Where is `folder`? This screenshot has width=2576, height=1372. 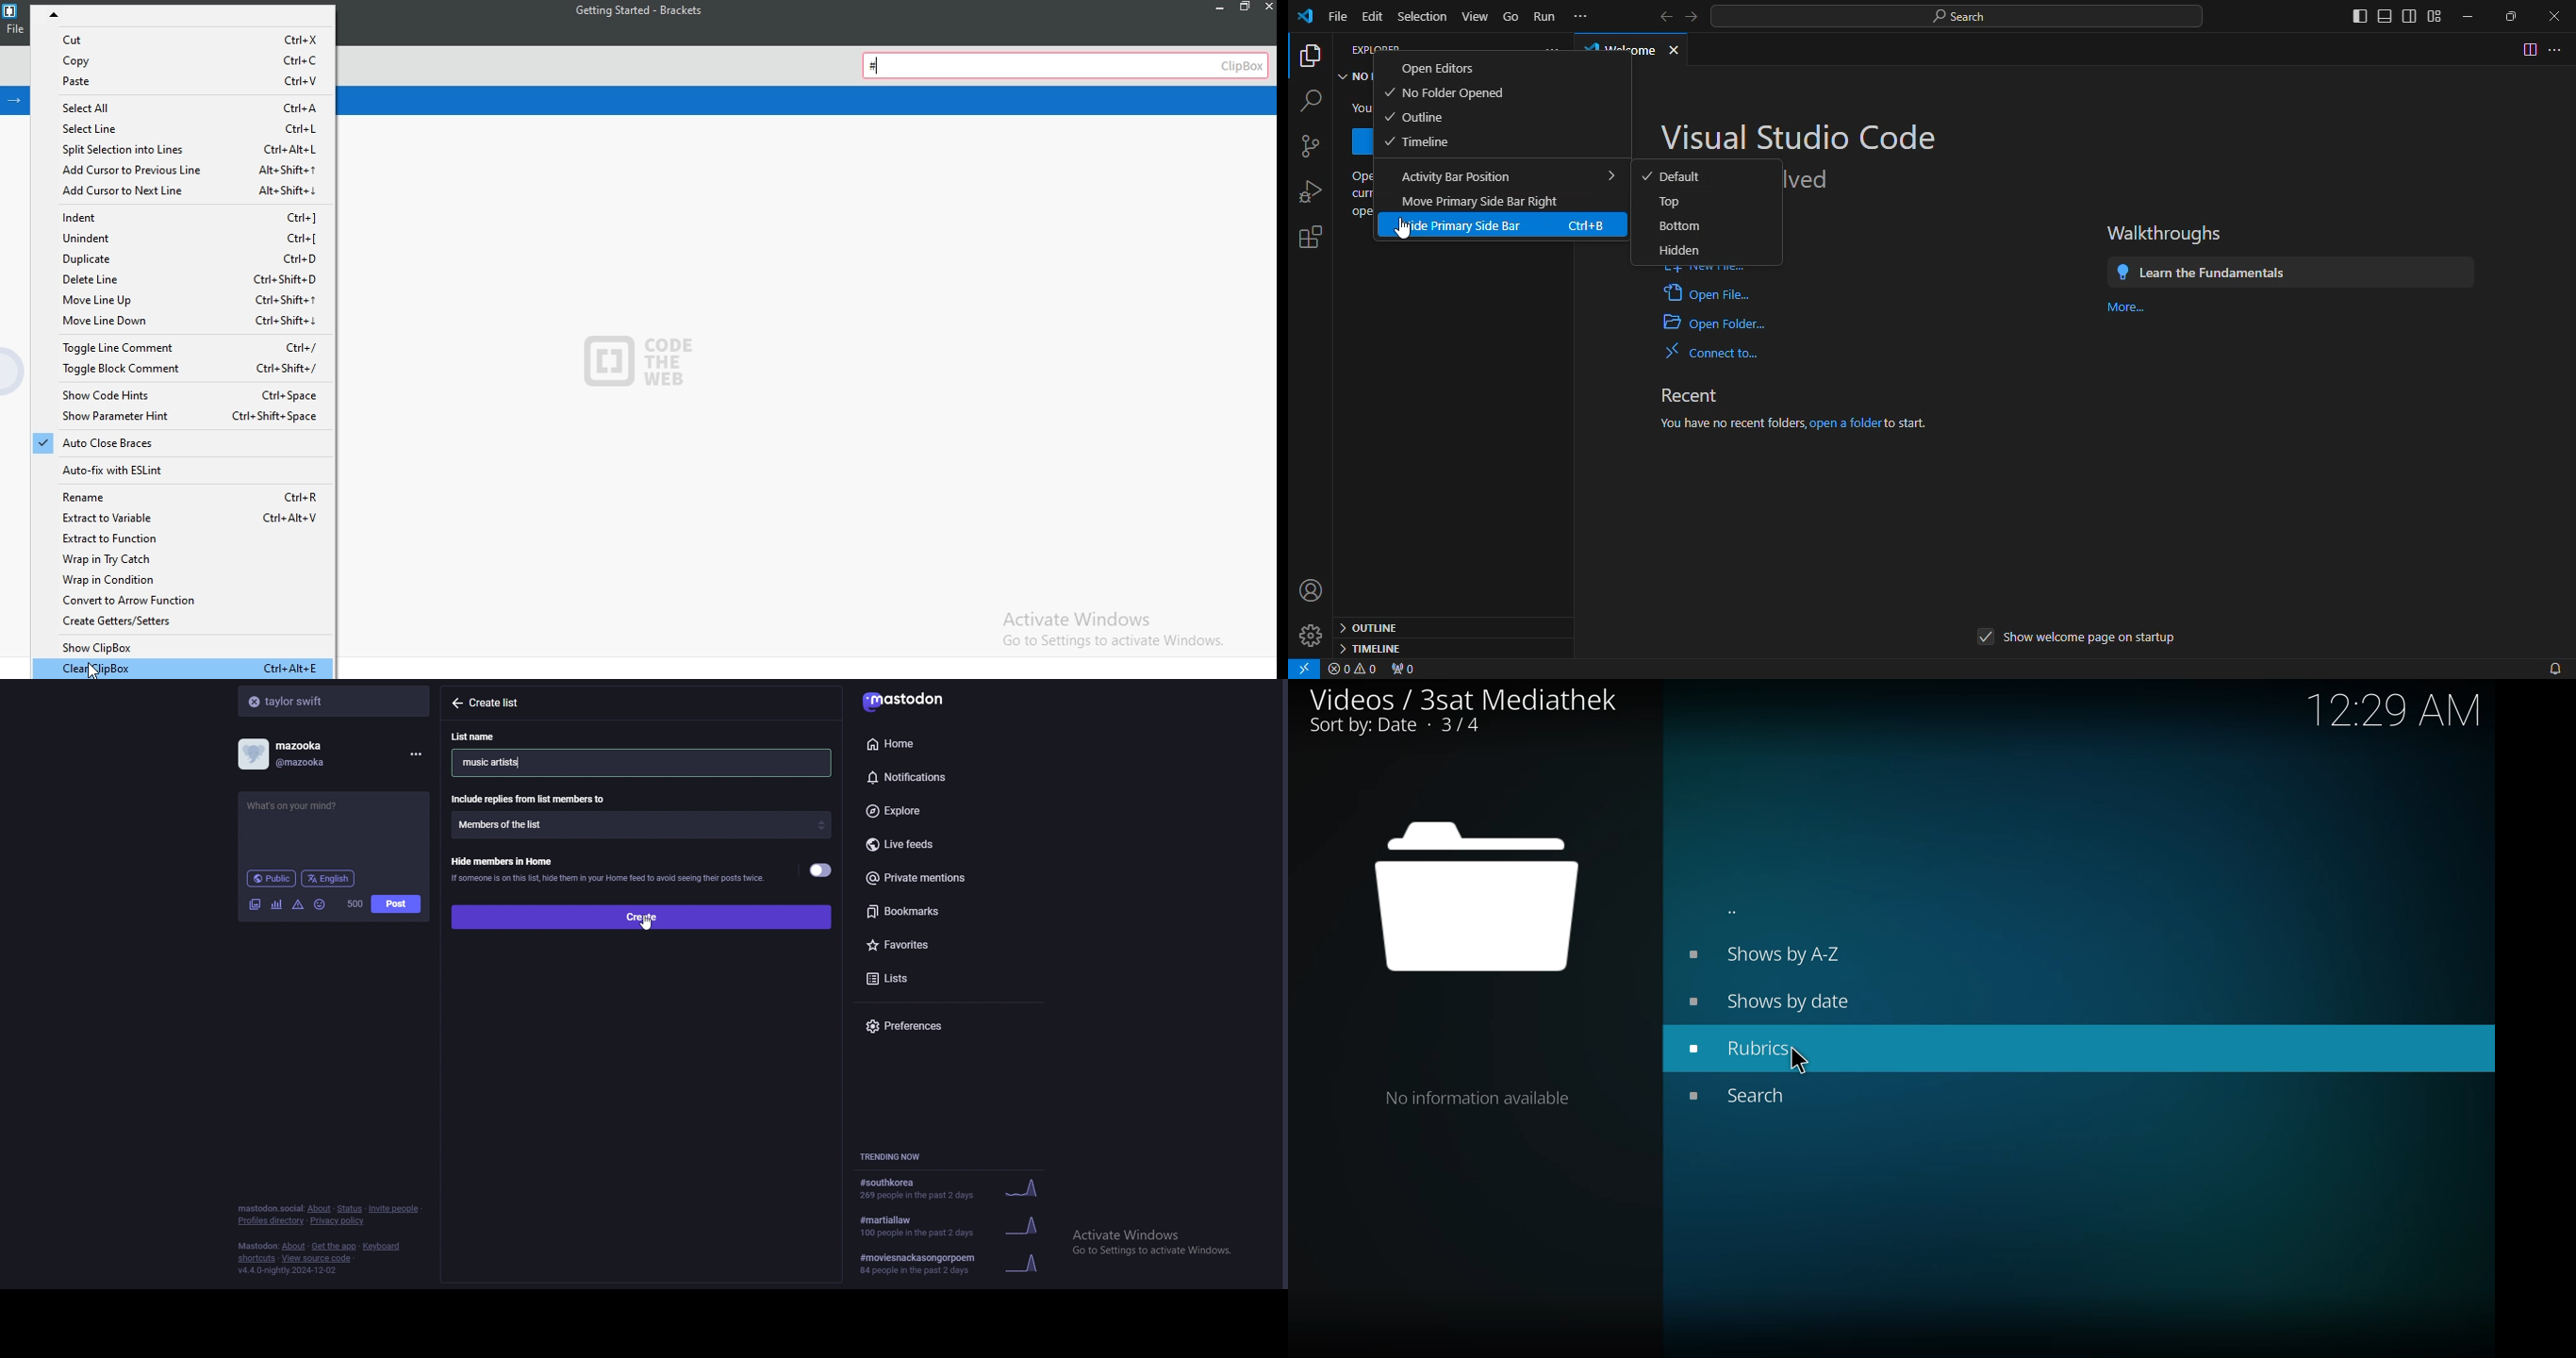
folder is located at coordinates (1477, 897).